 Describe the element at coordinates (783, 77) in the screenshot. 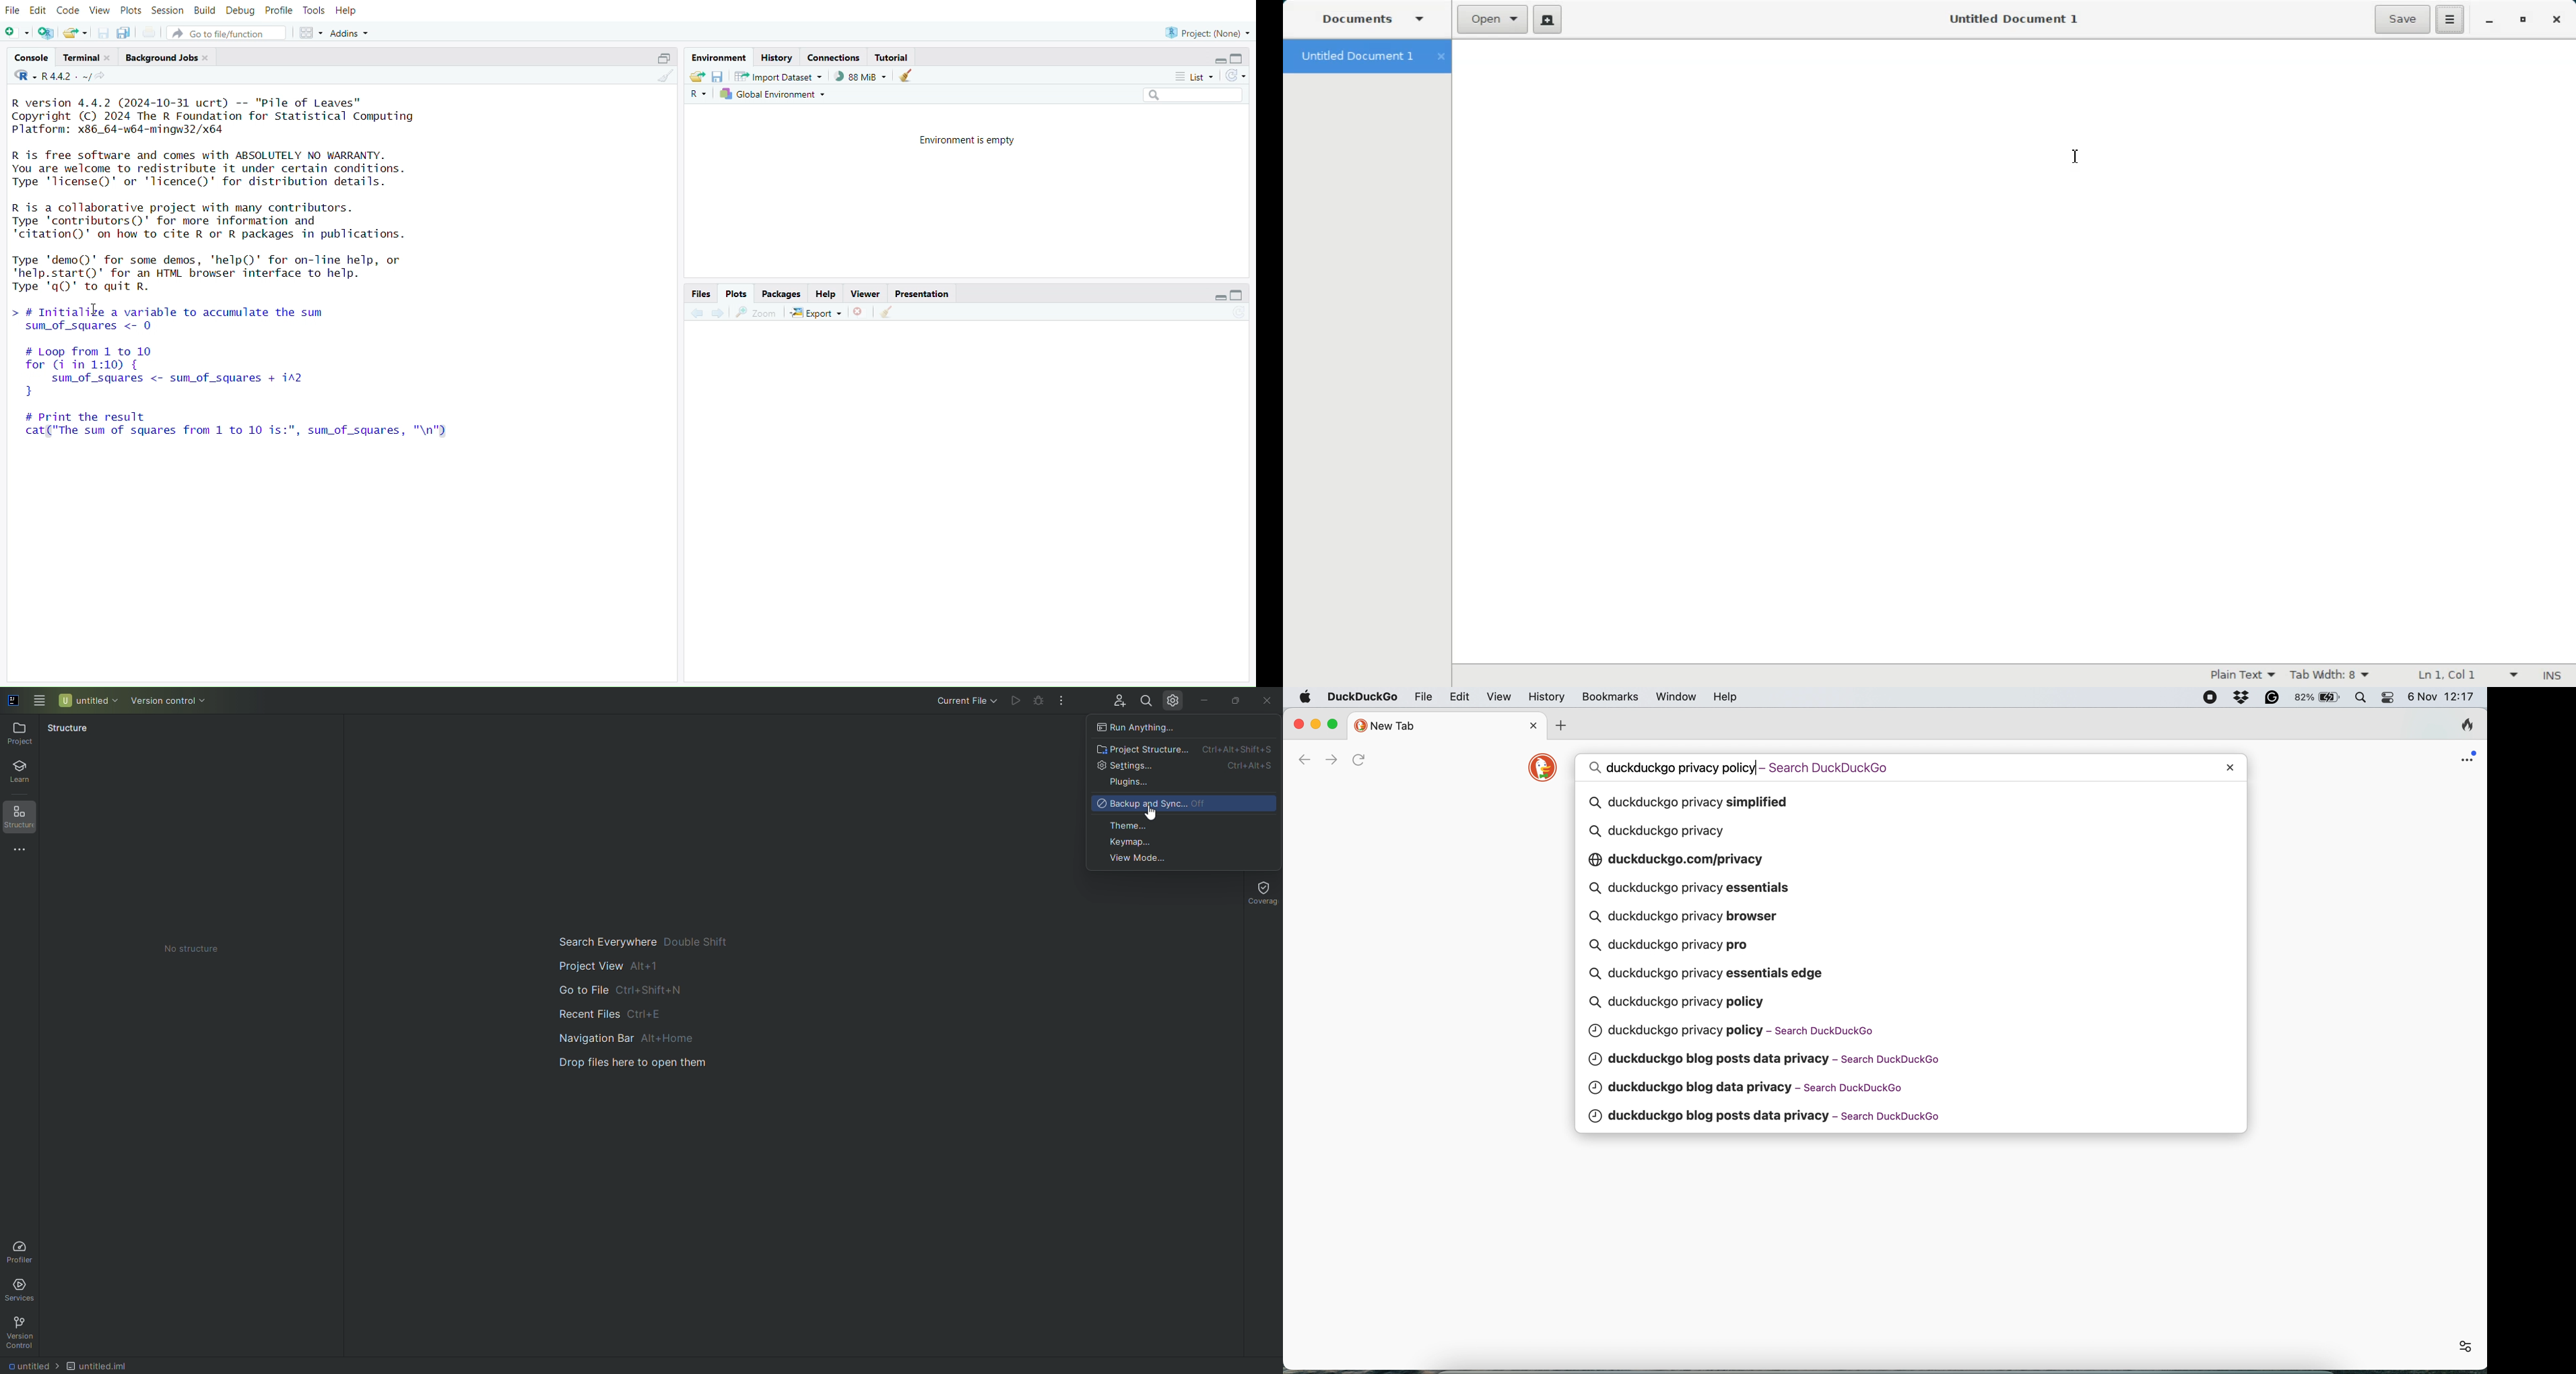

I see `import dataset` at that location.